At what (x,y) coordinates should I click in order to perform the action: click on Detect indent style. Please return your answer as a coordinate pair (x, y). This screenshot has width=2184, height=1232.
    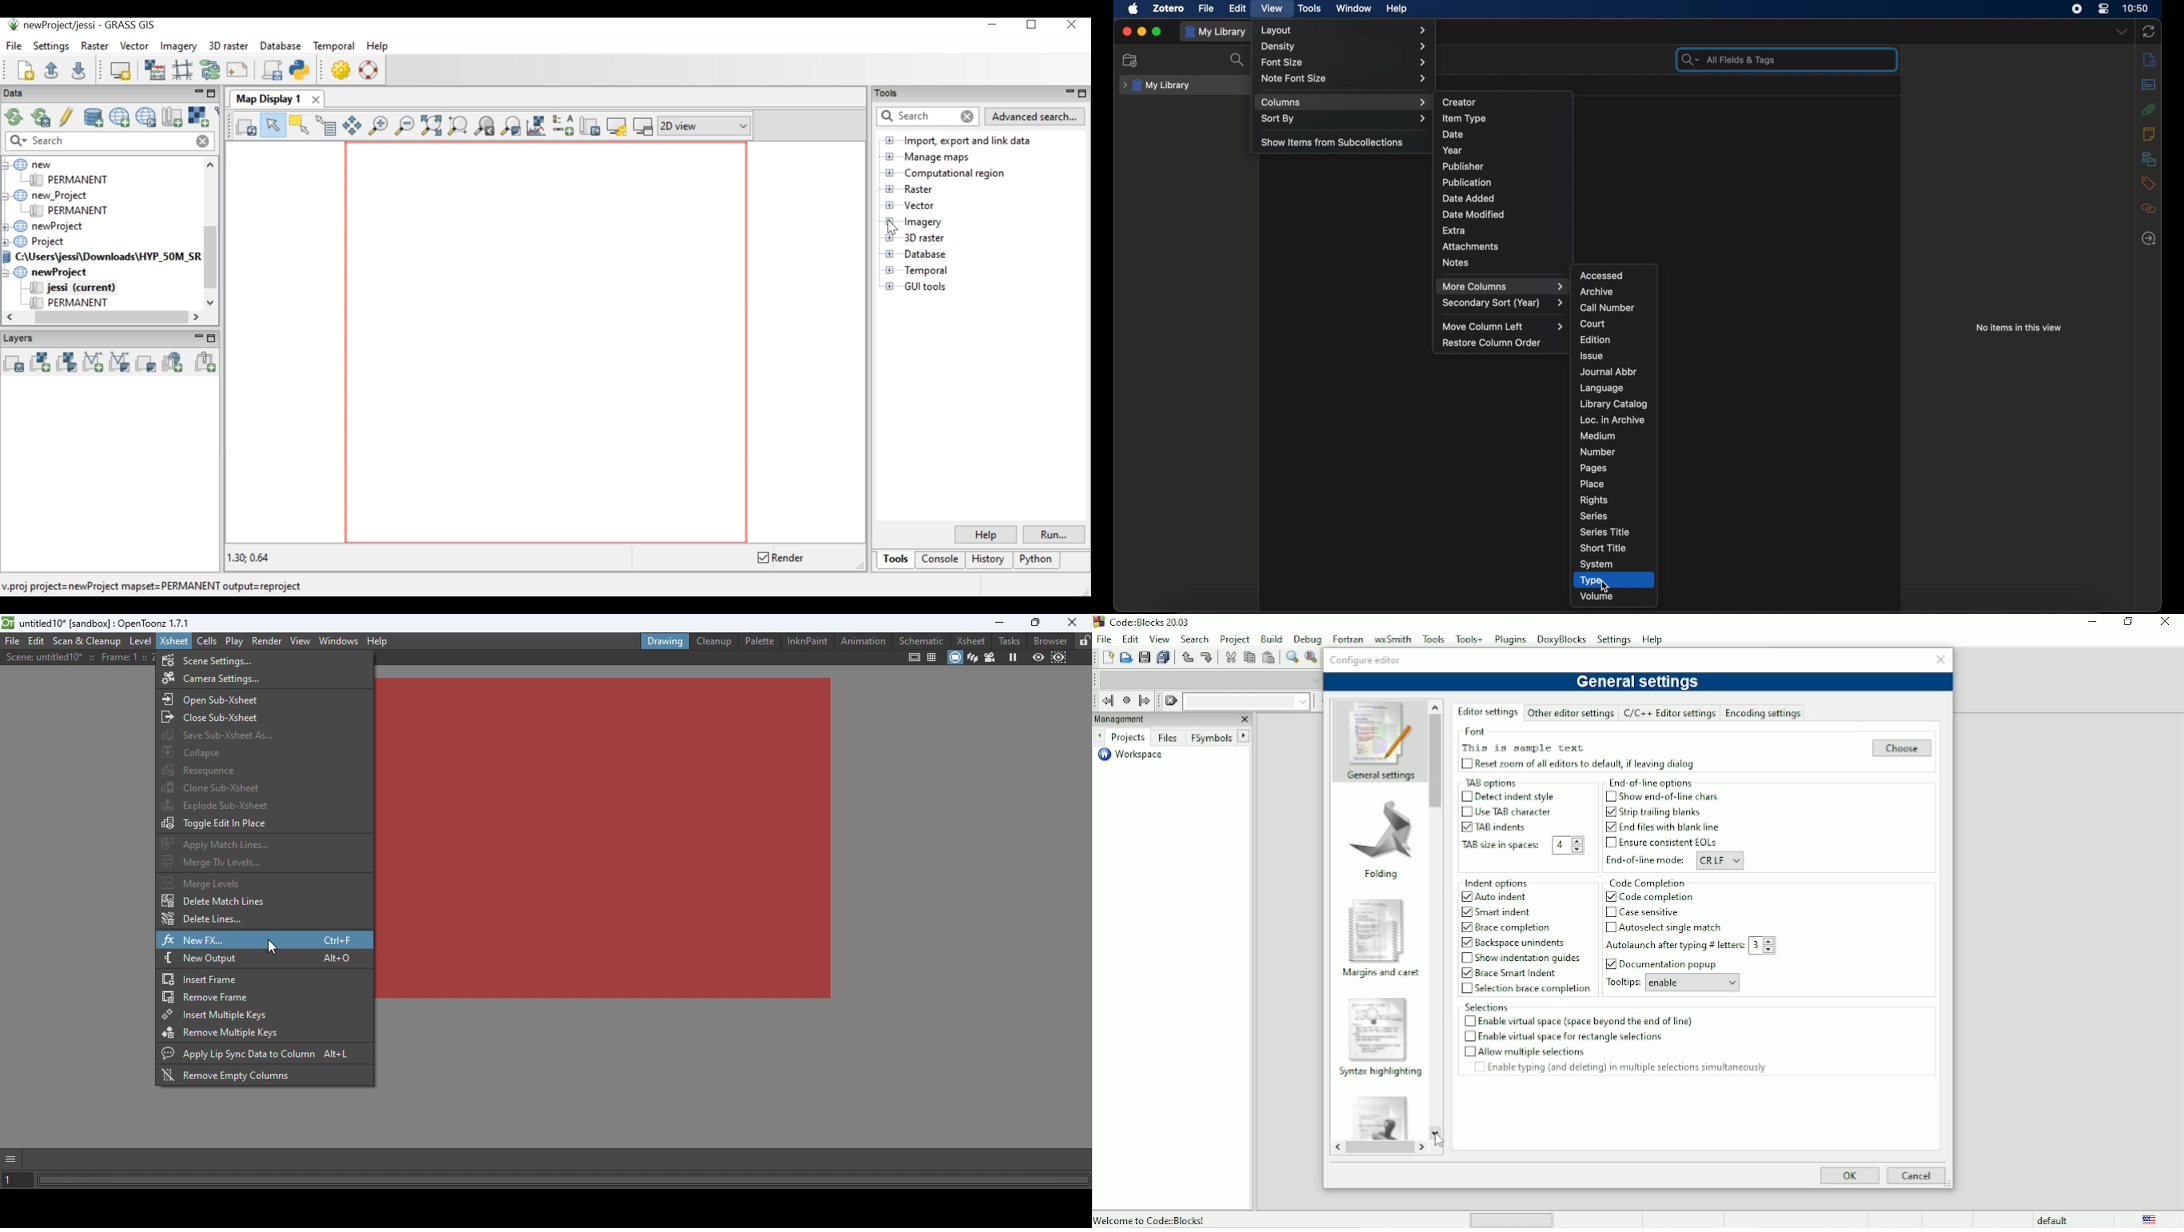
    Looking at the image, I should click on (1515, 797).